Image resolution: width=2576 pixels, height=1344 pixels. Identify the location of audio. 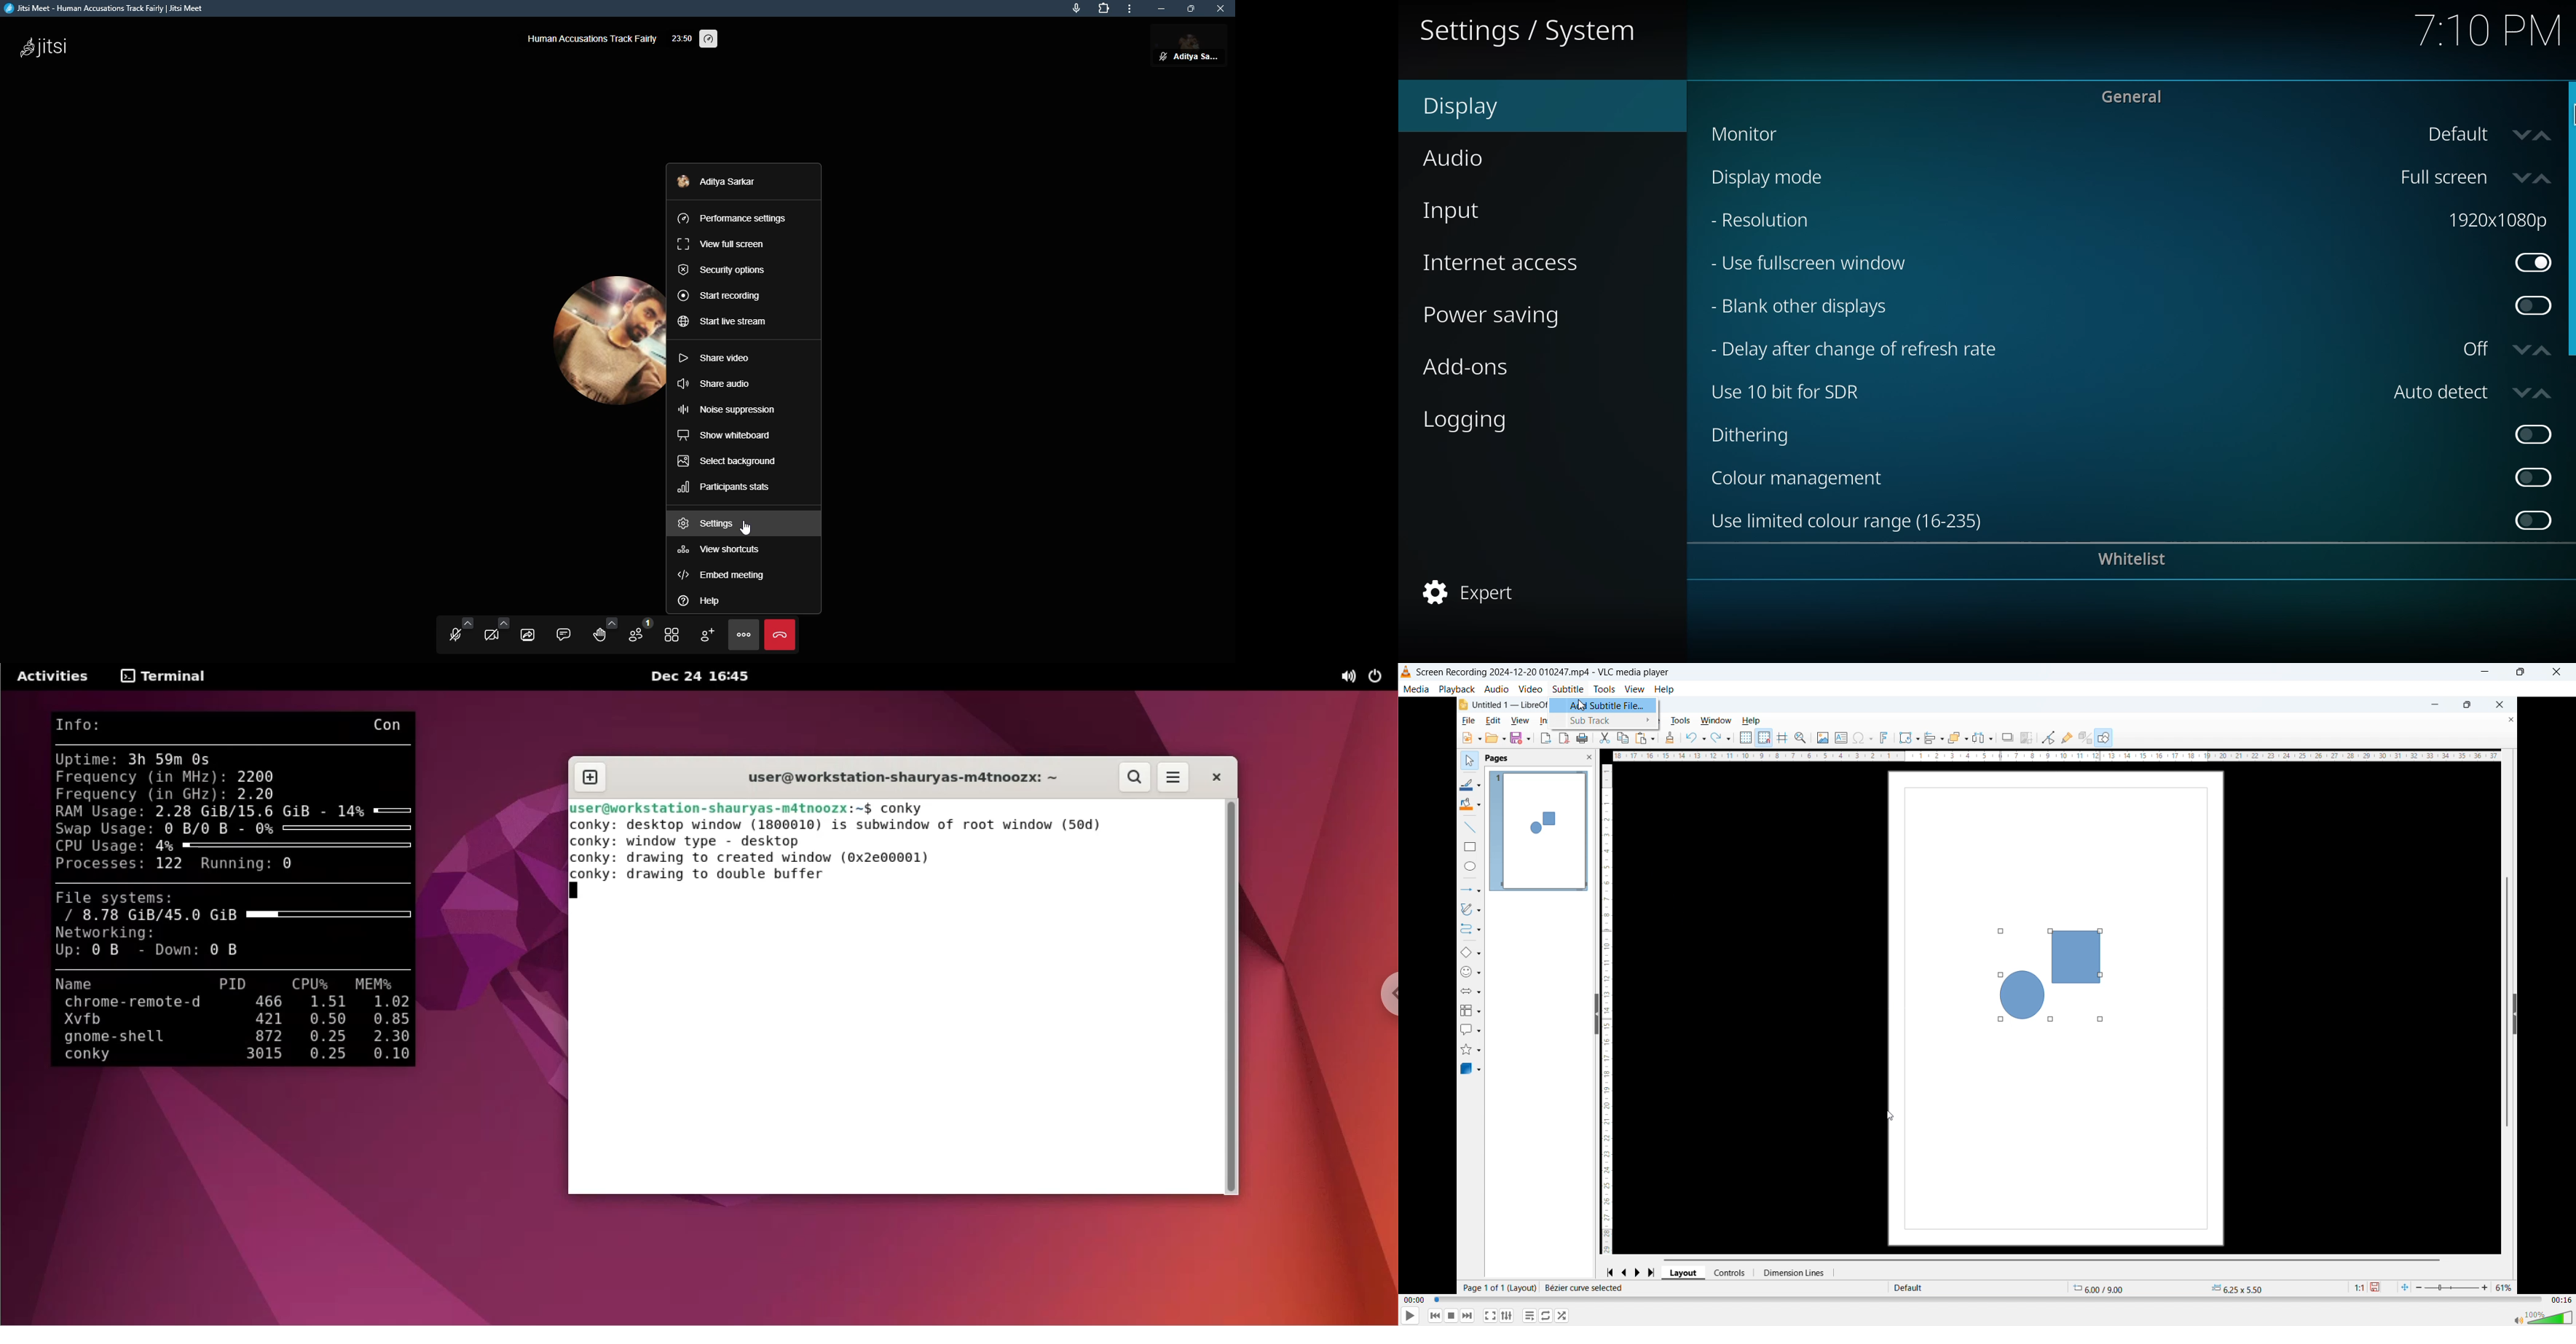
(1458, 157).